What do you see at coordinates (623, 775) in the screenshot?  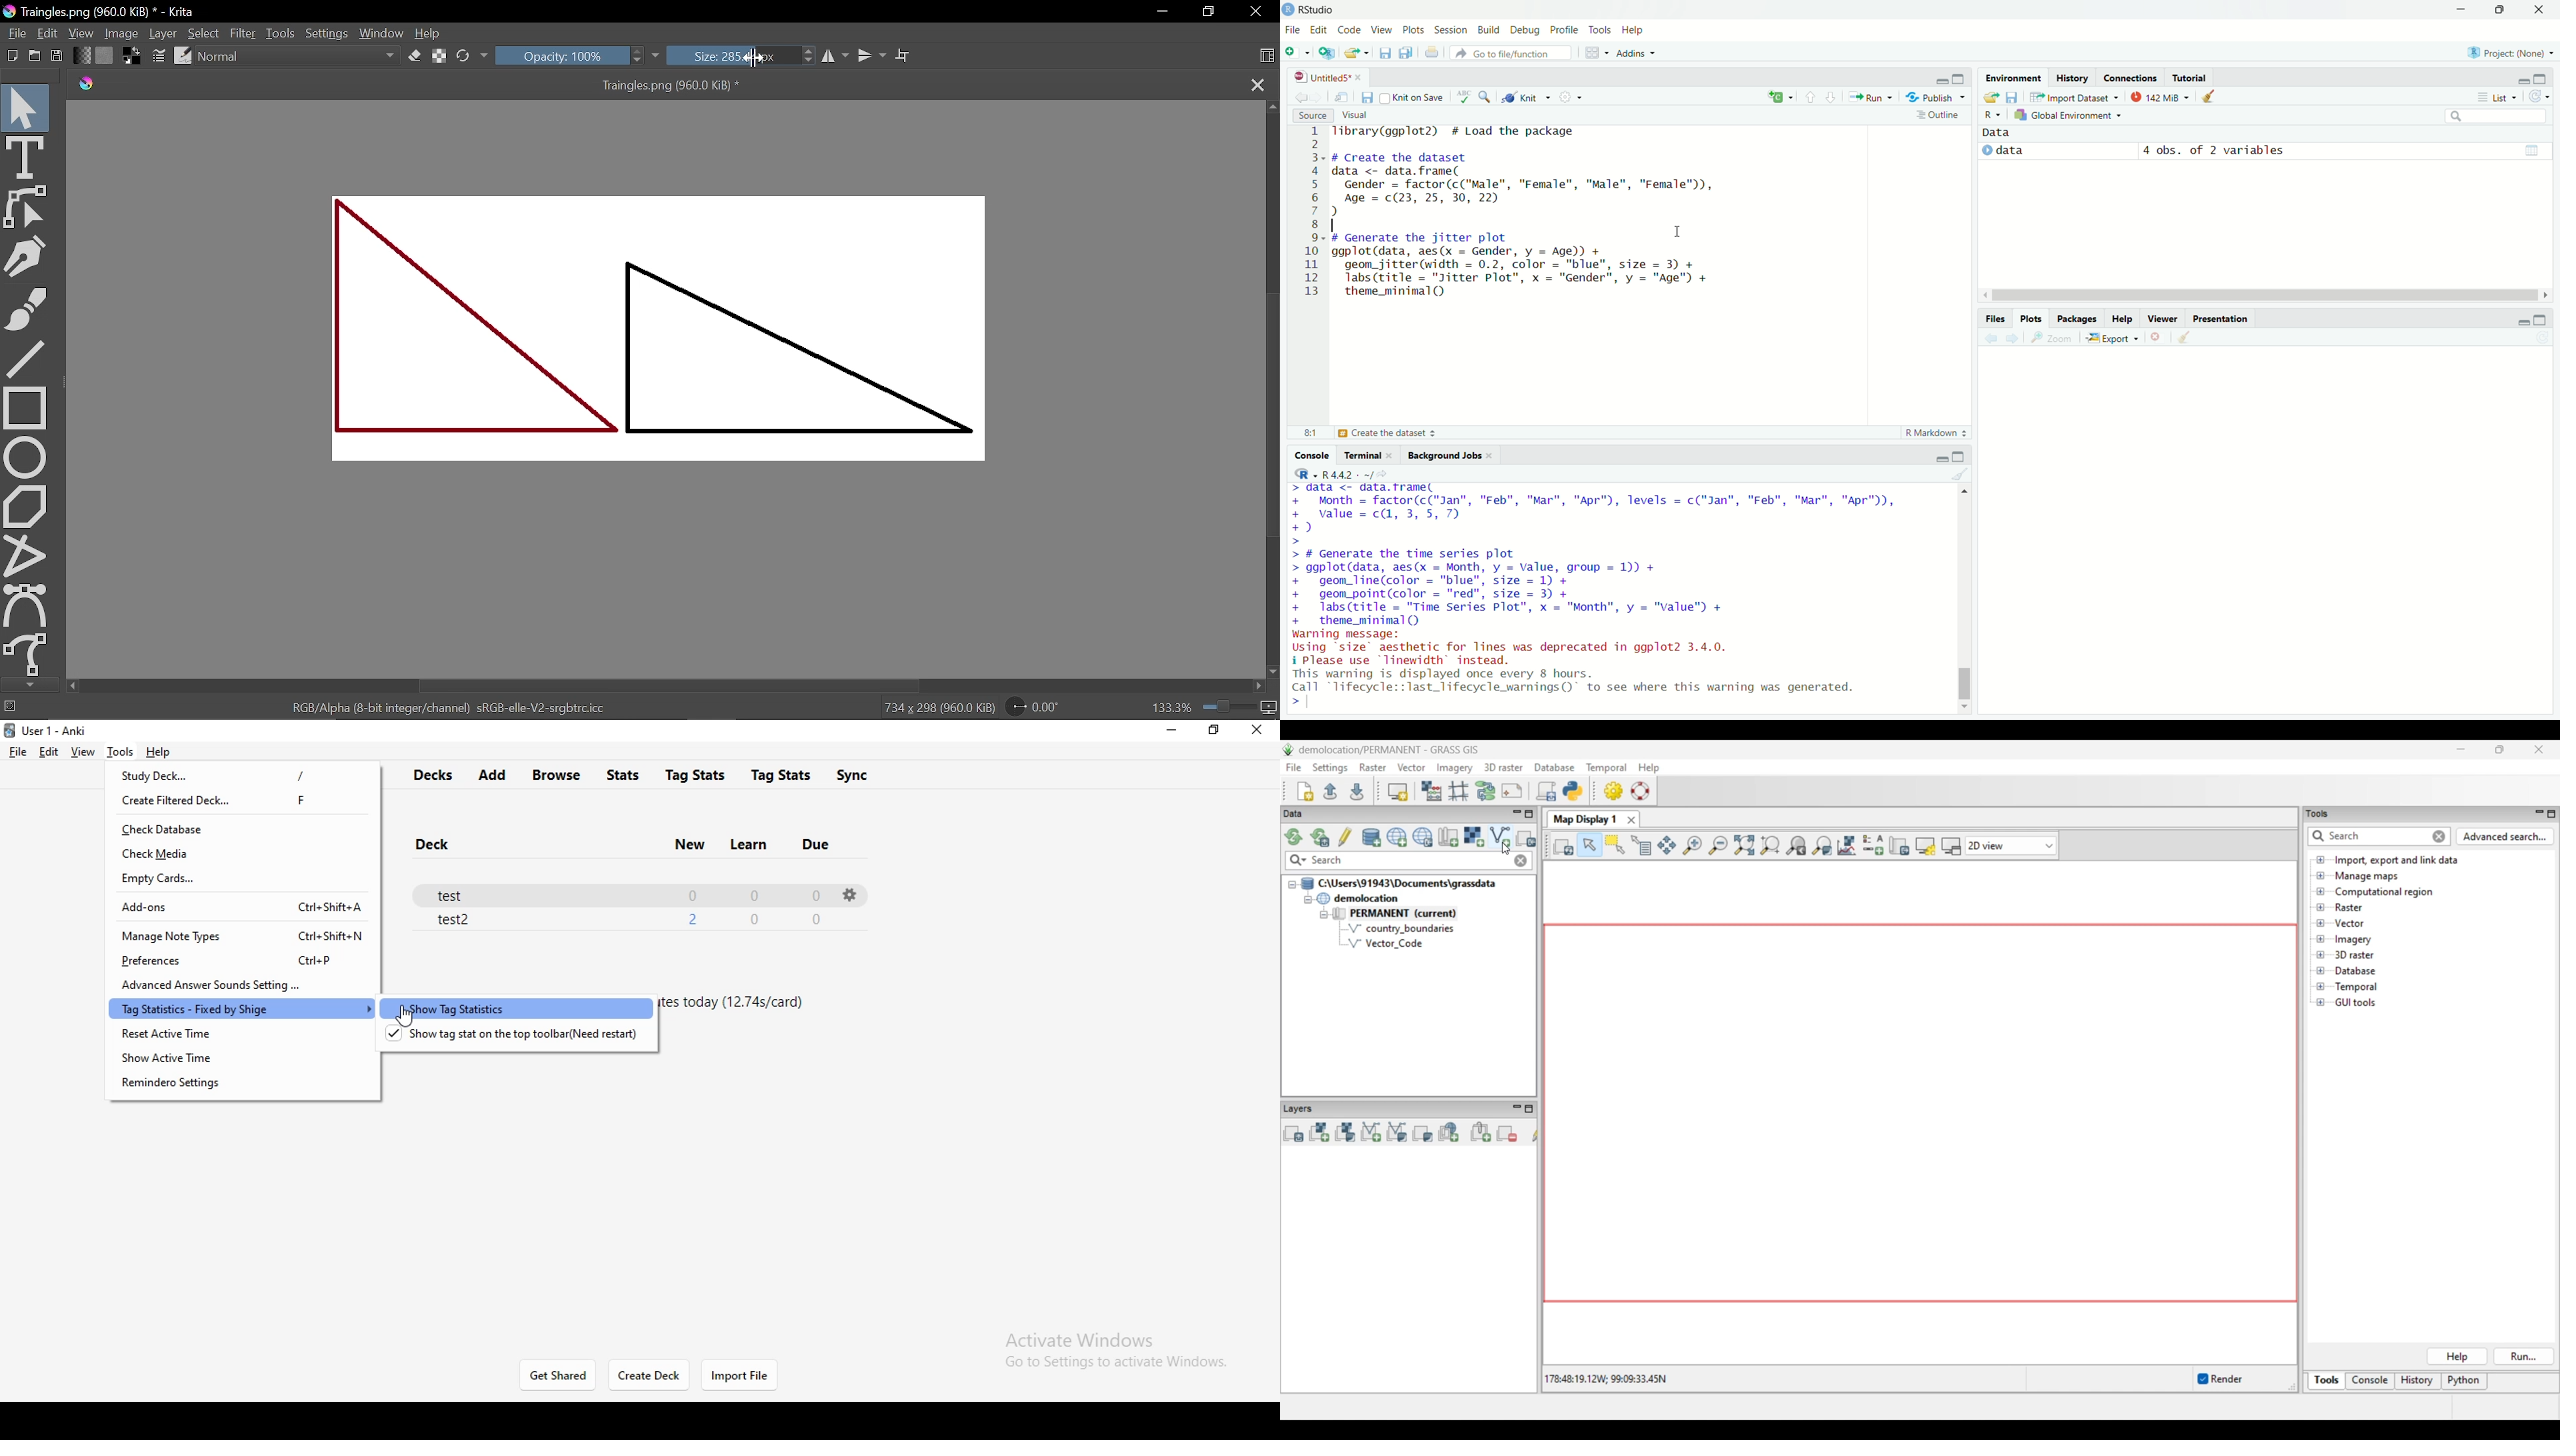 I see `stats` at bounding box center [623, 775].